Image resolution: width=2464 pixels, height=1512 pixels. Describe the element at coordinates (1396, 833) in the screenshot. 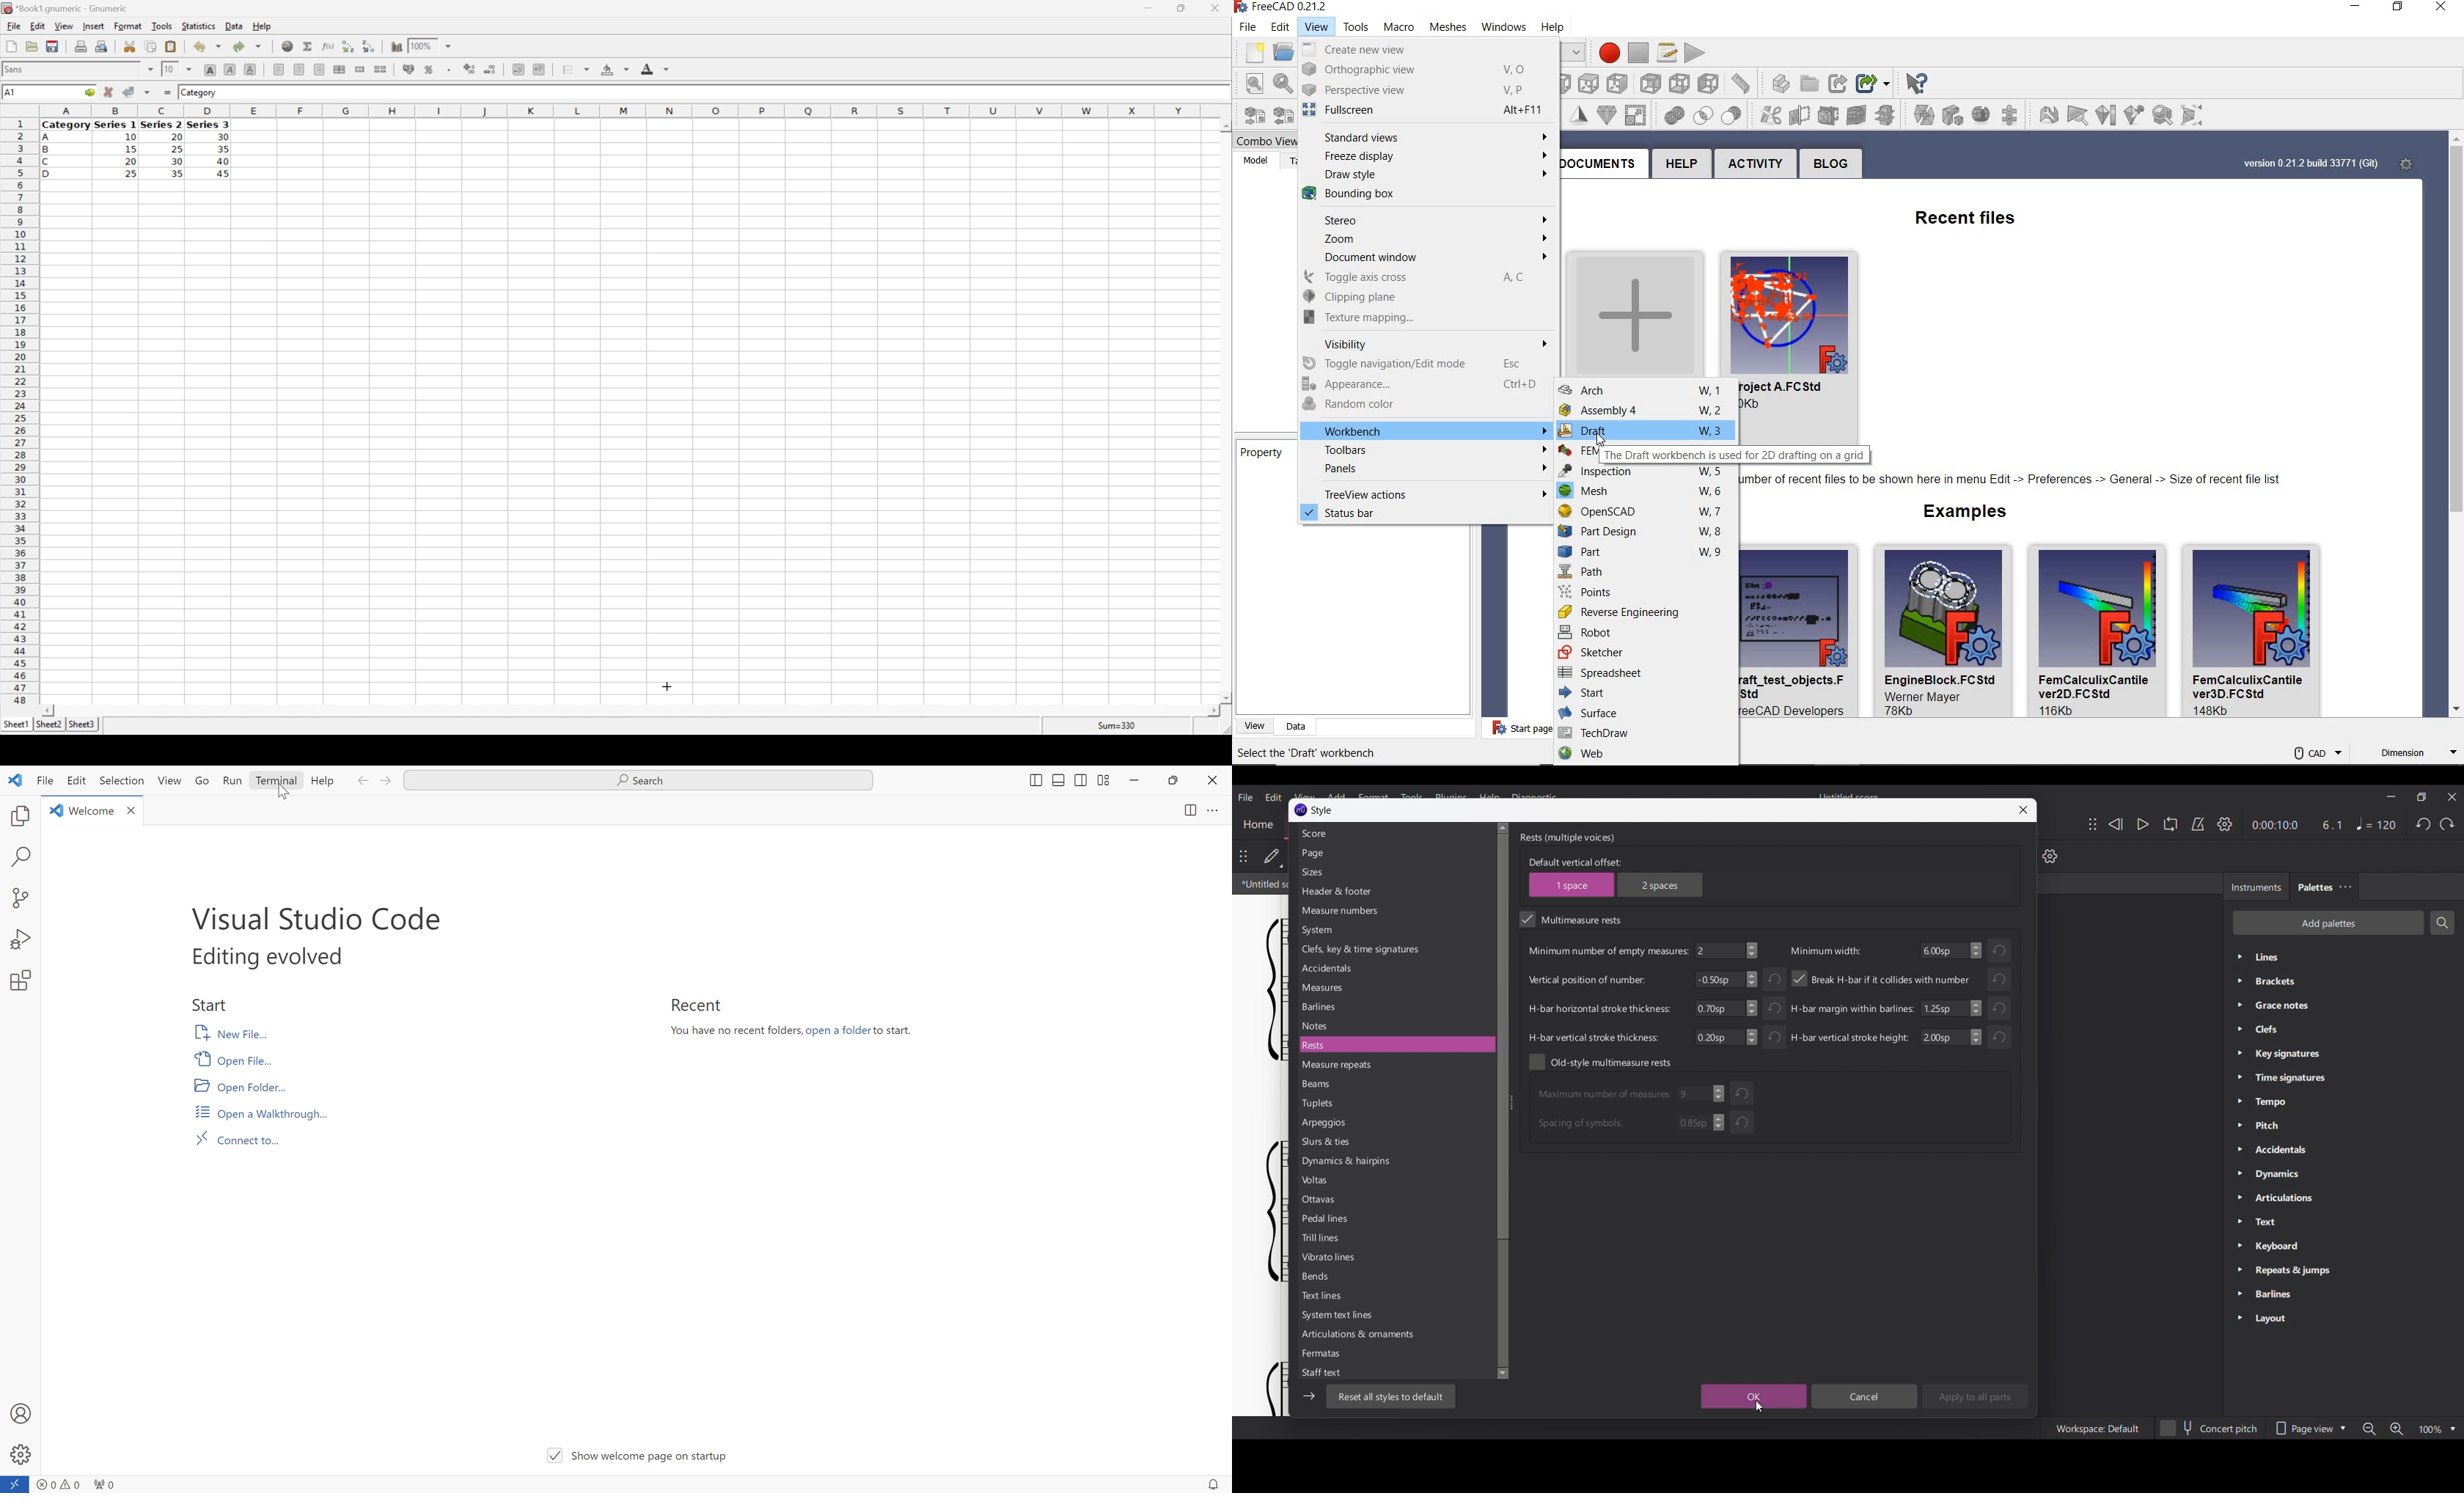

I see `Score` at that location.